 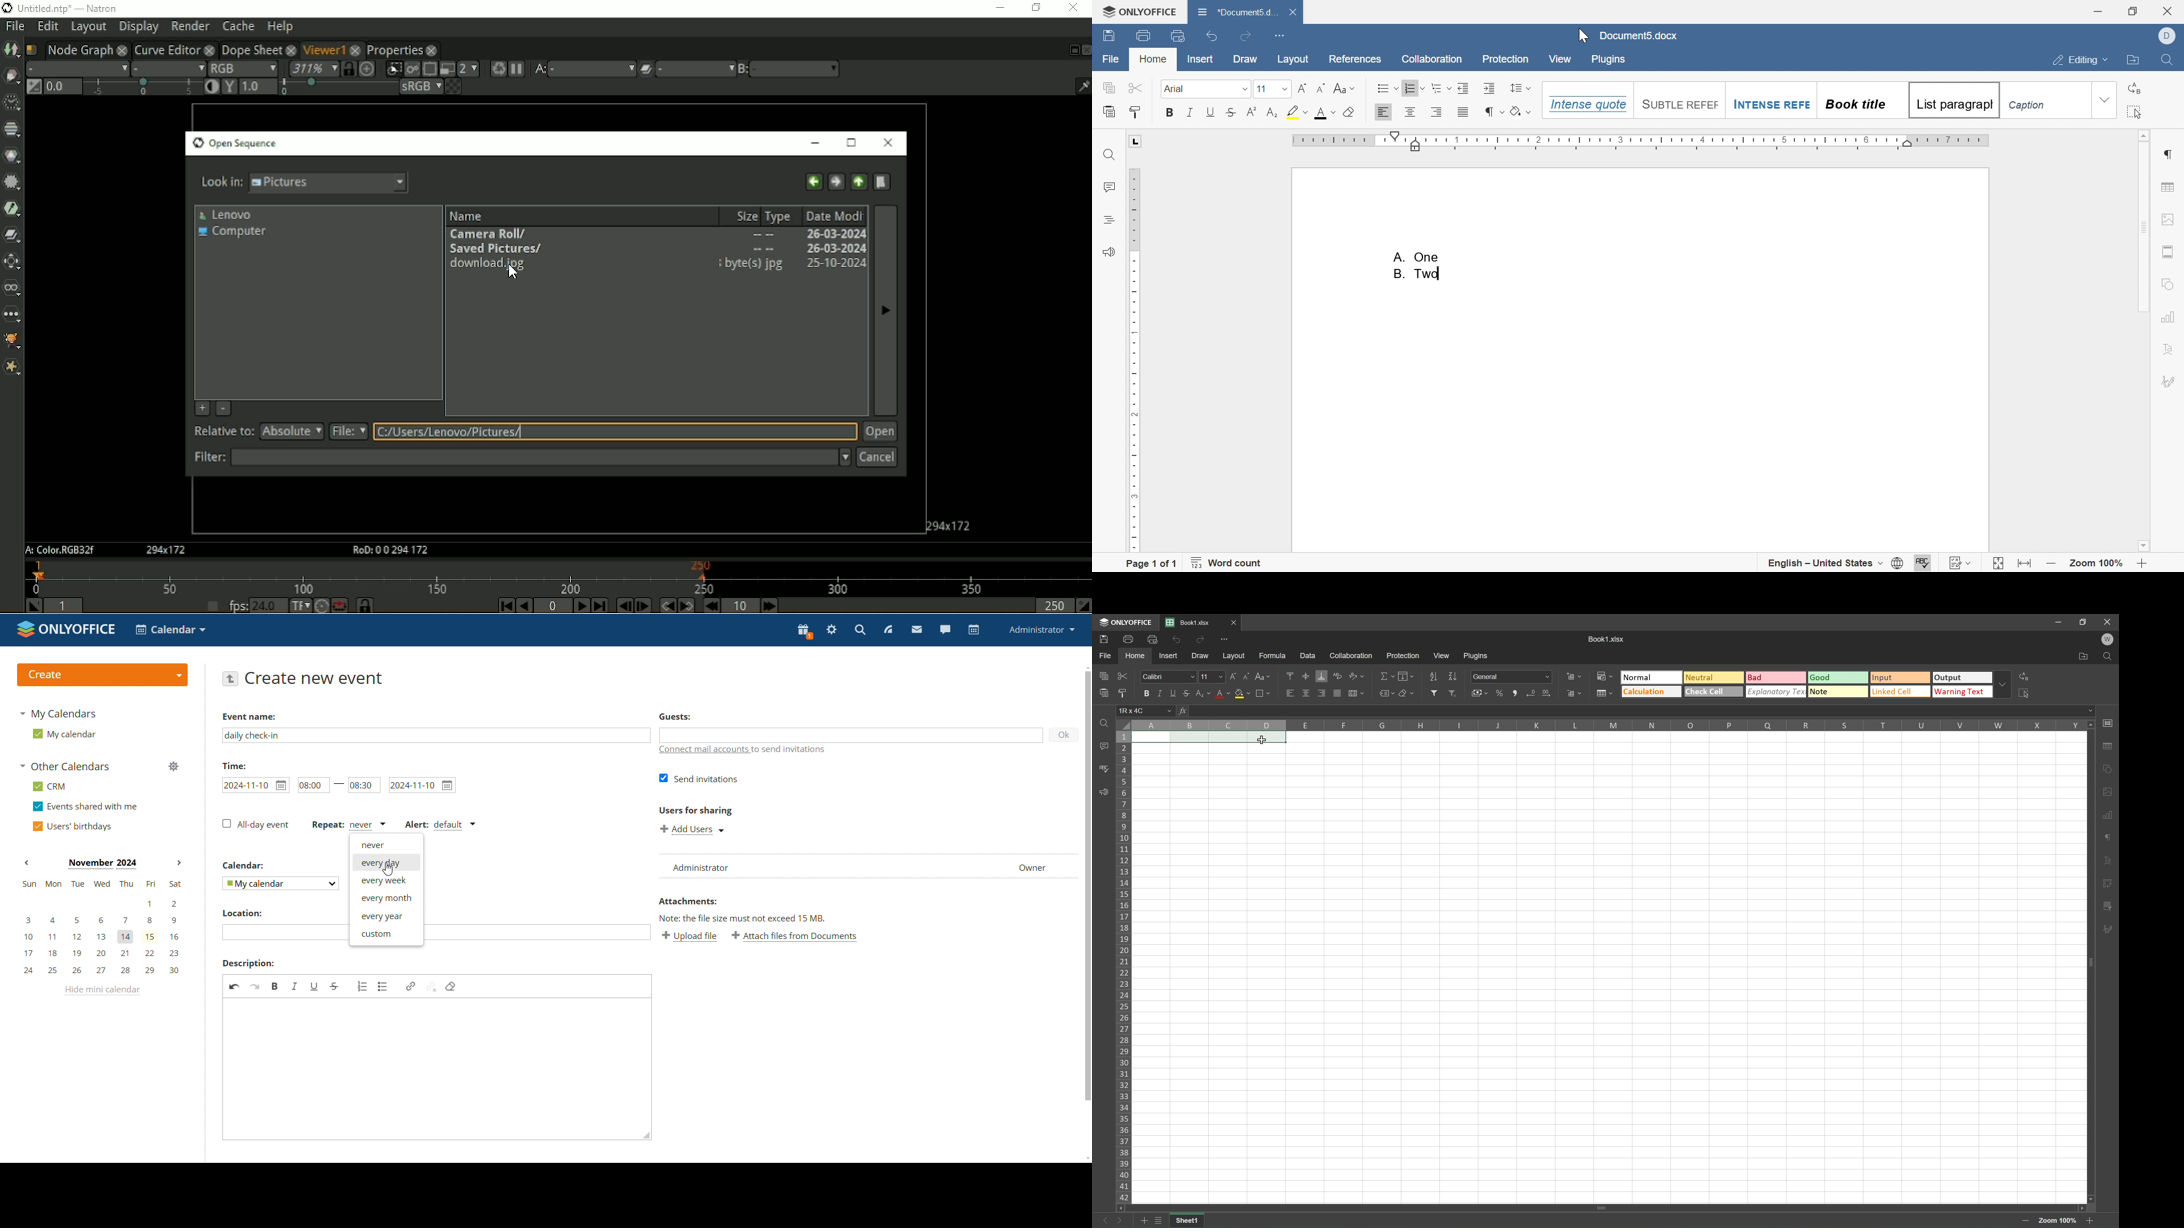 I want to click on ok, so click(x=1061, y=733).